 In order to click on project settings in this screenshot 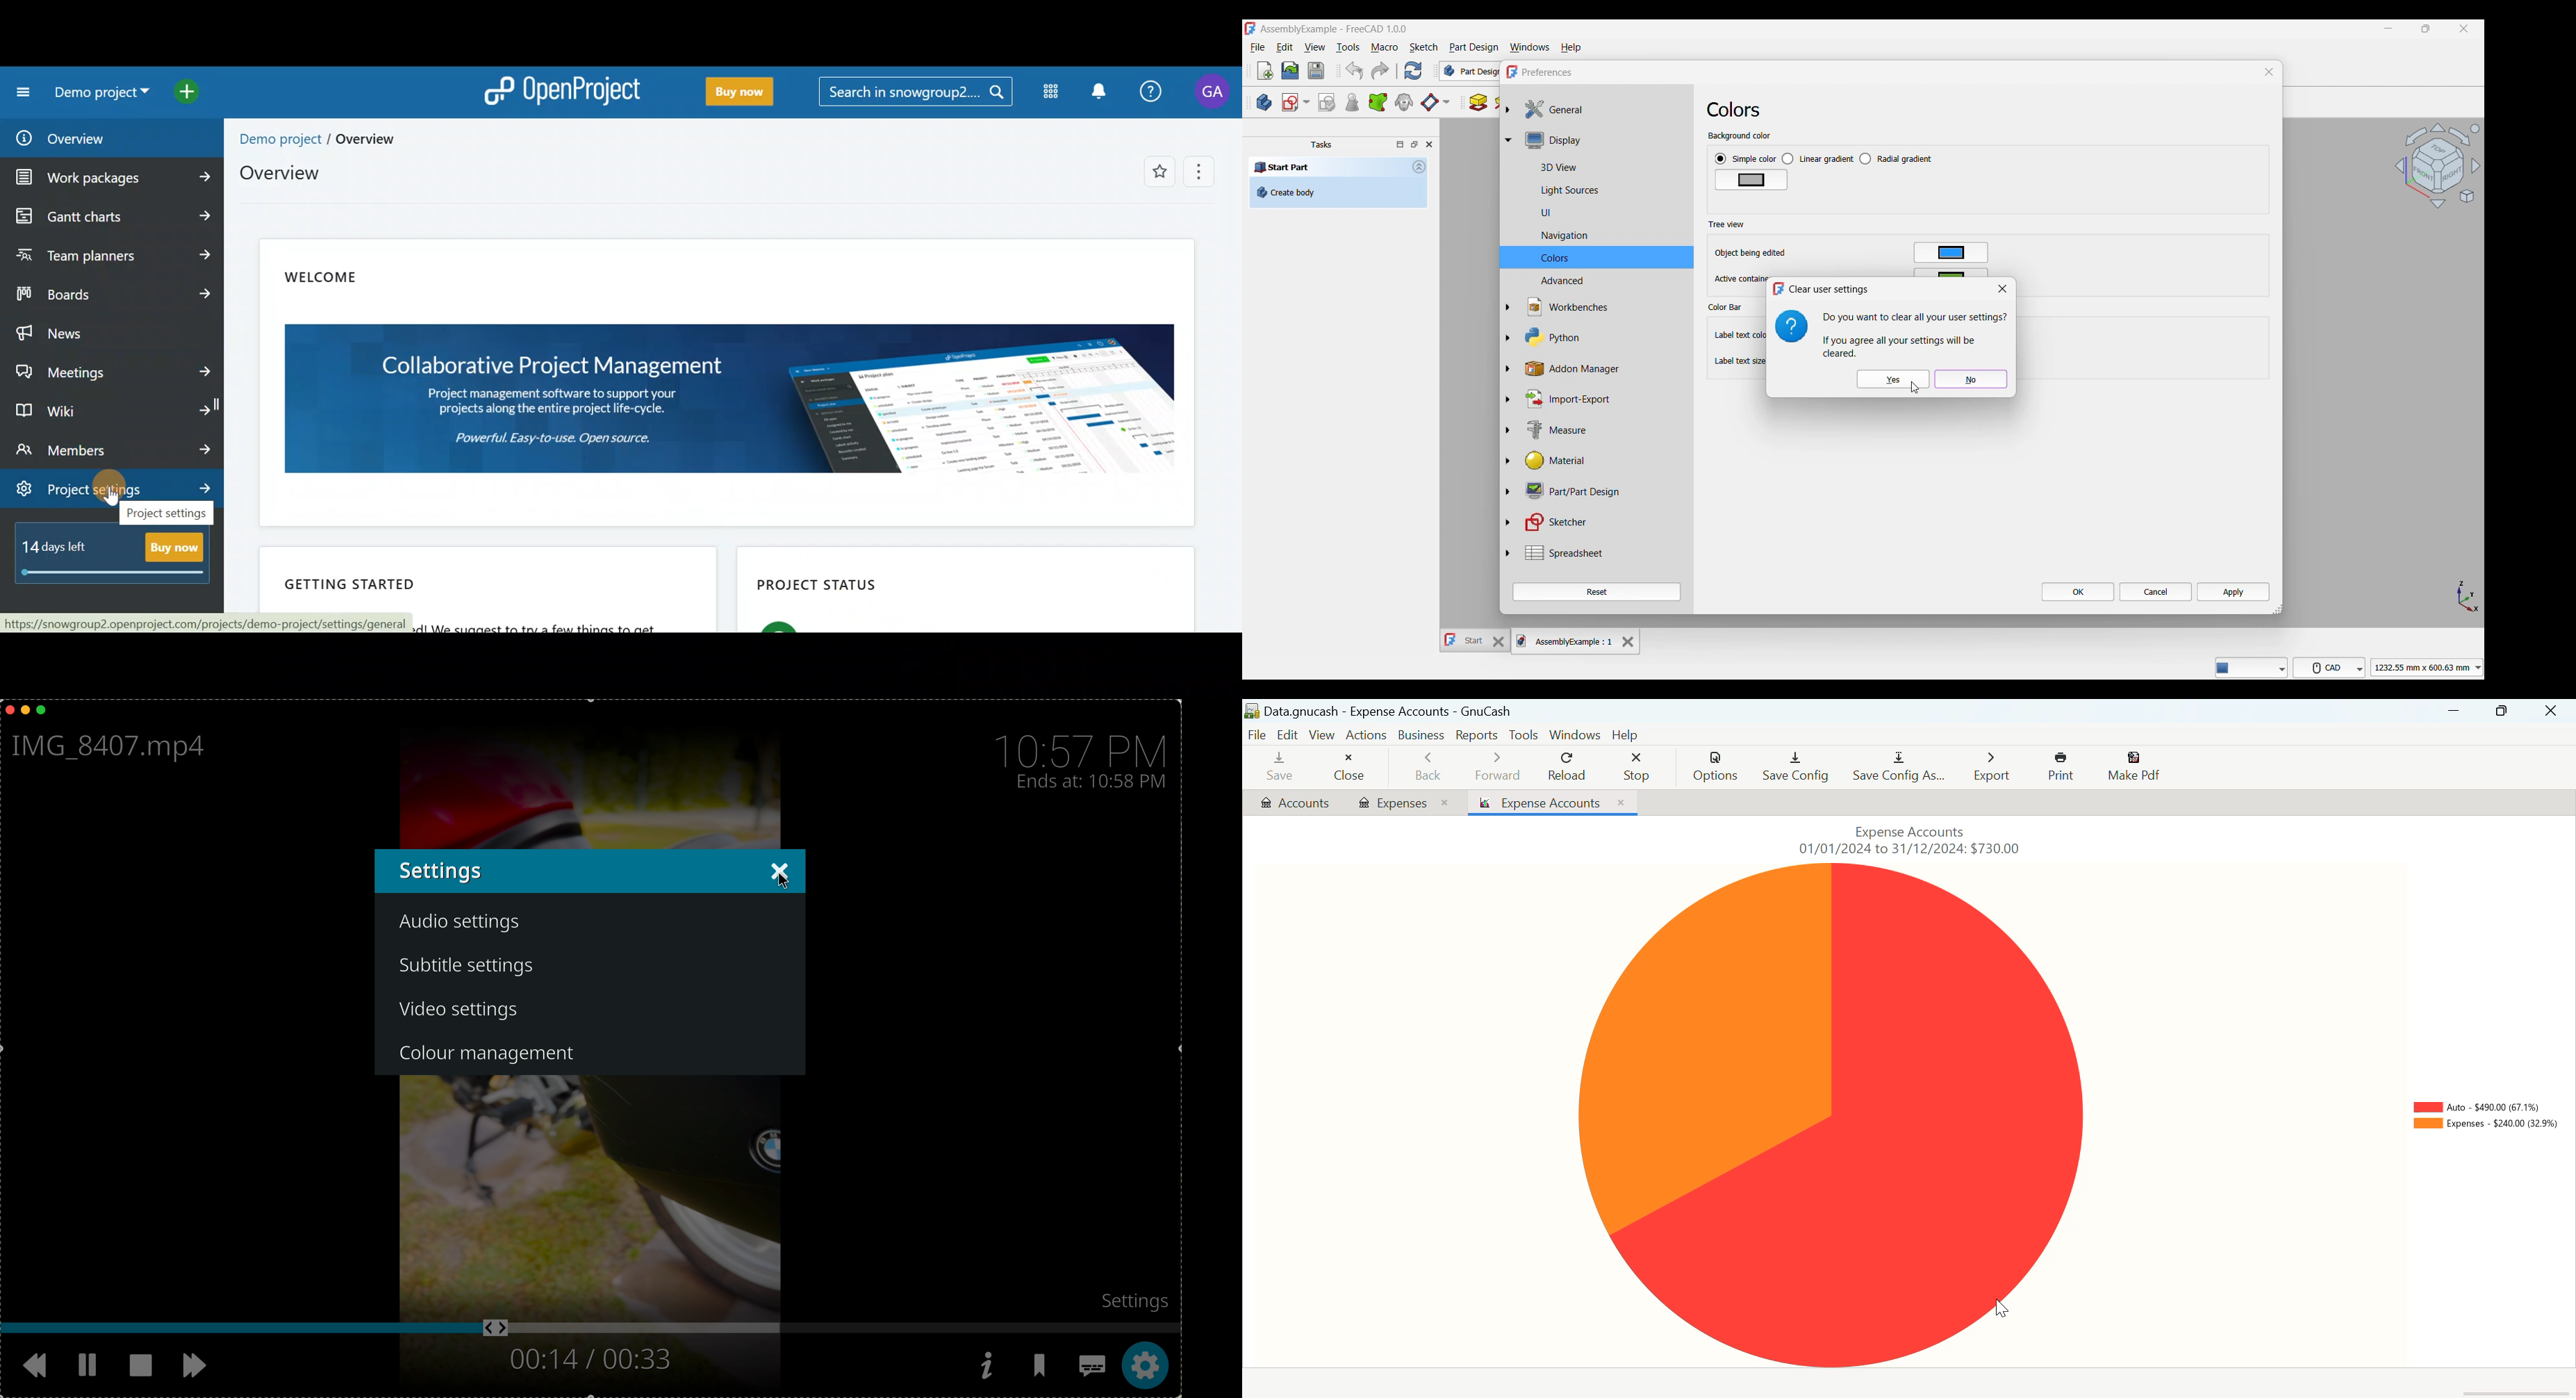, I will do `click(167, 512)`.